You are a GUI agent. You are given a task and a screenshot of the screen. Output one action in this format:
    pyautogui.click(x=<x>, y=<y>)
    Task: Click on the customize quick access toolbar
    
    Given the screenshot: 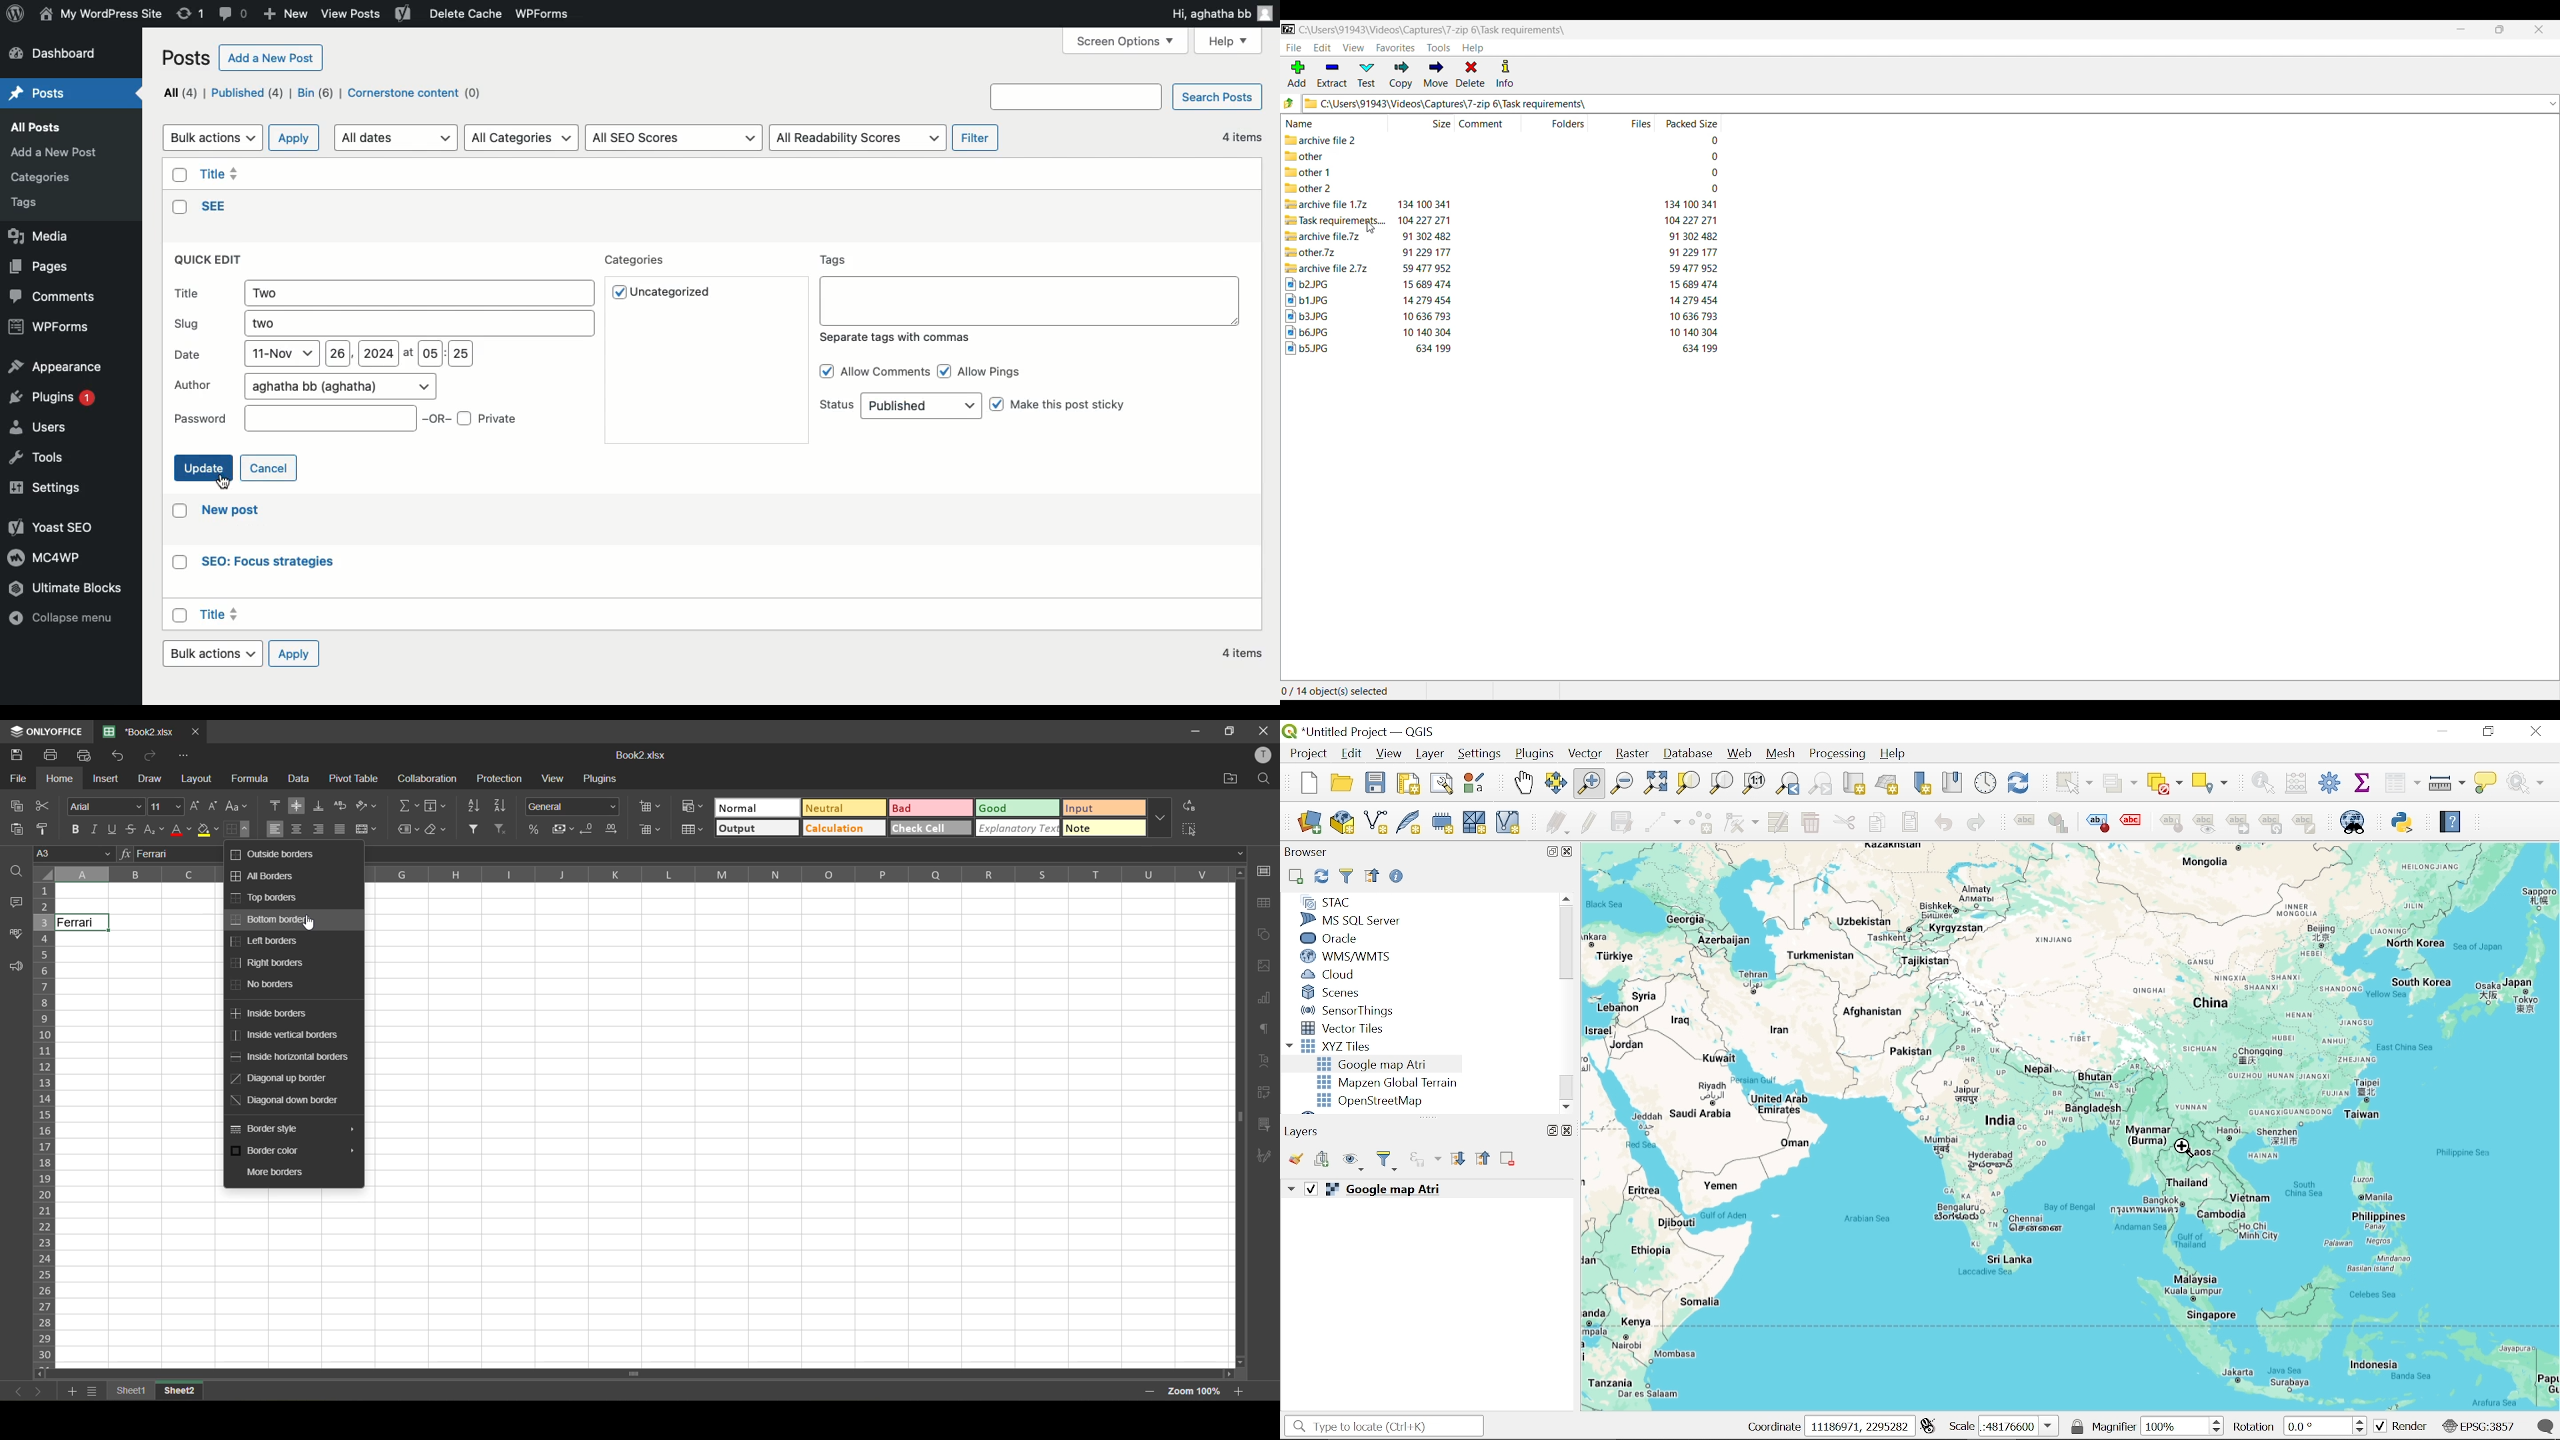 What is the action you would take?
    pyautogui.click(x=187, y=757)
    